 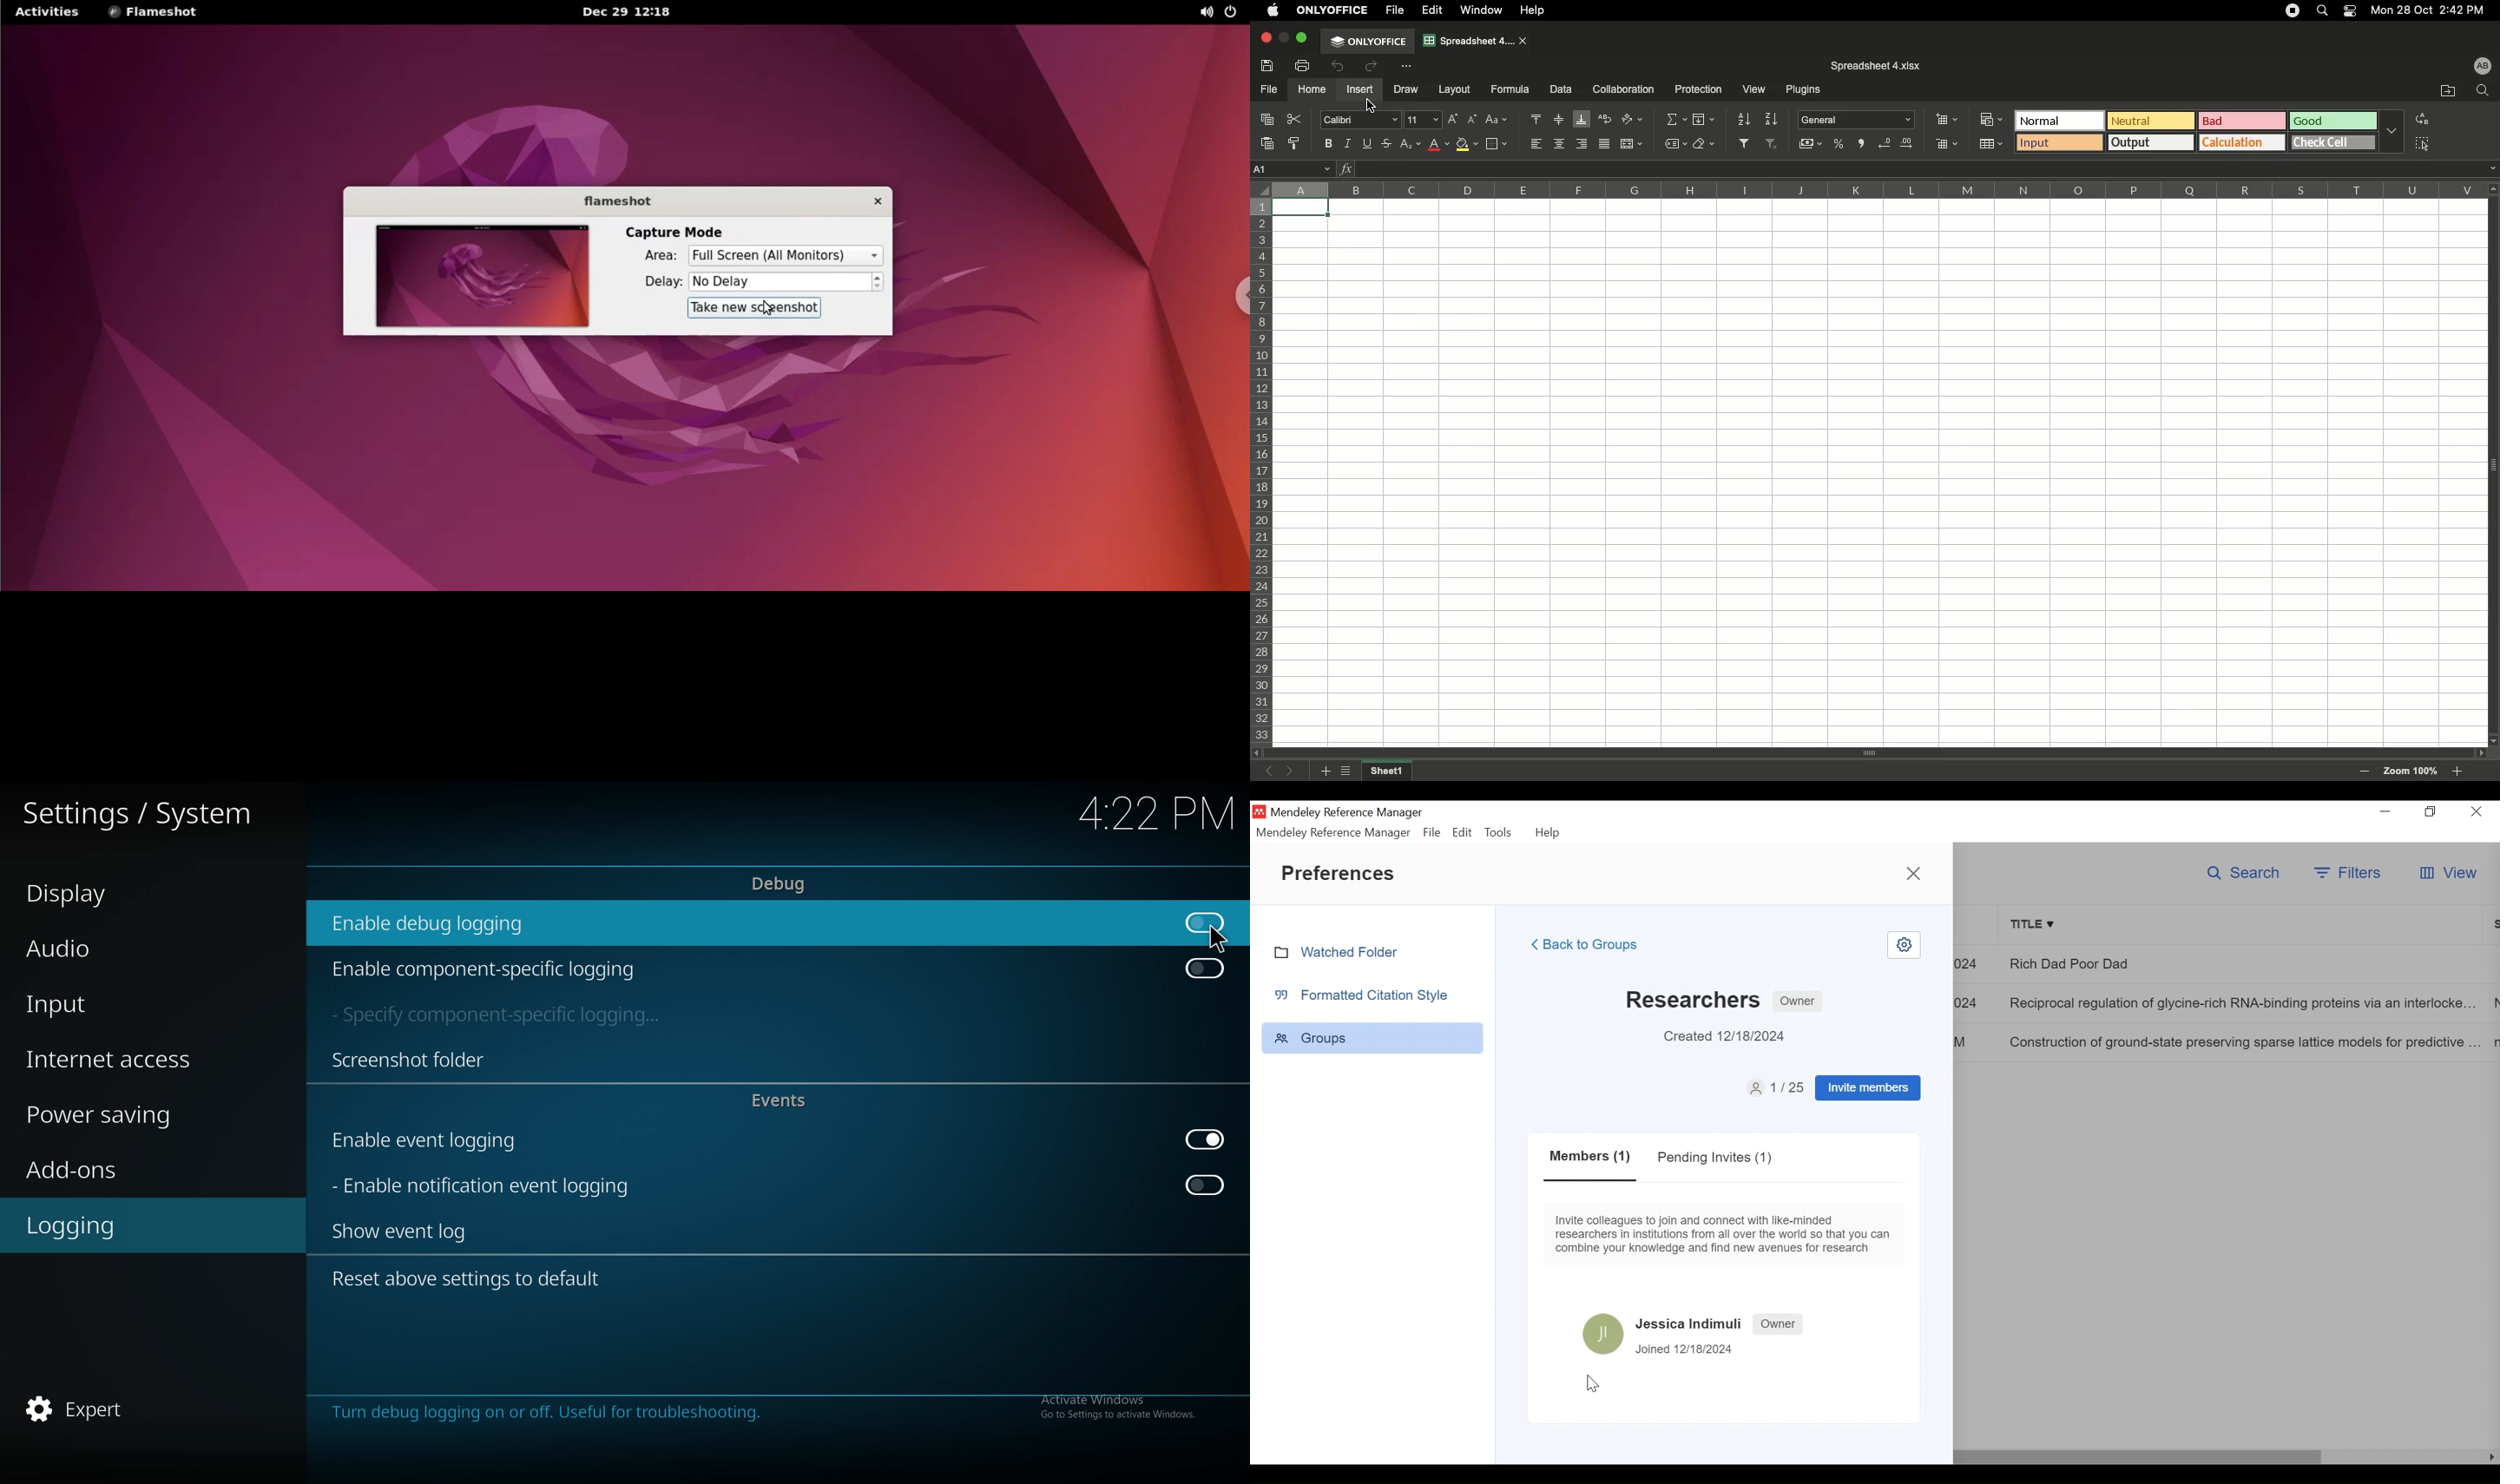 I want to click on off, so click(x=1204, y=969).